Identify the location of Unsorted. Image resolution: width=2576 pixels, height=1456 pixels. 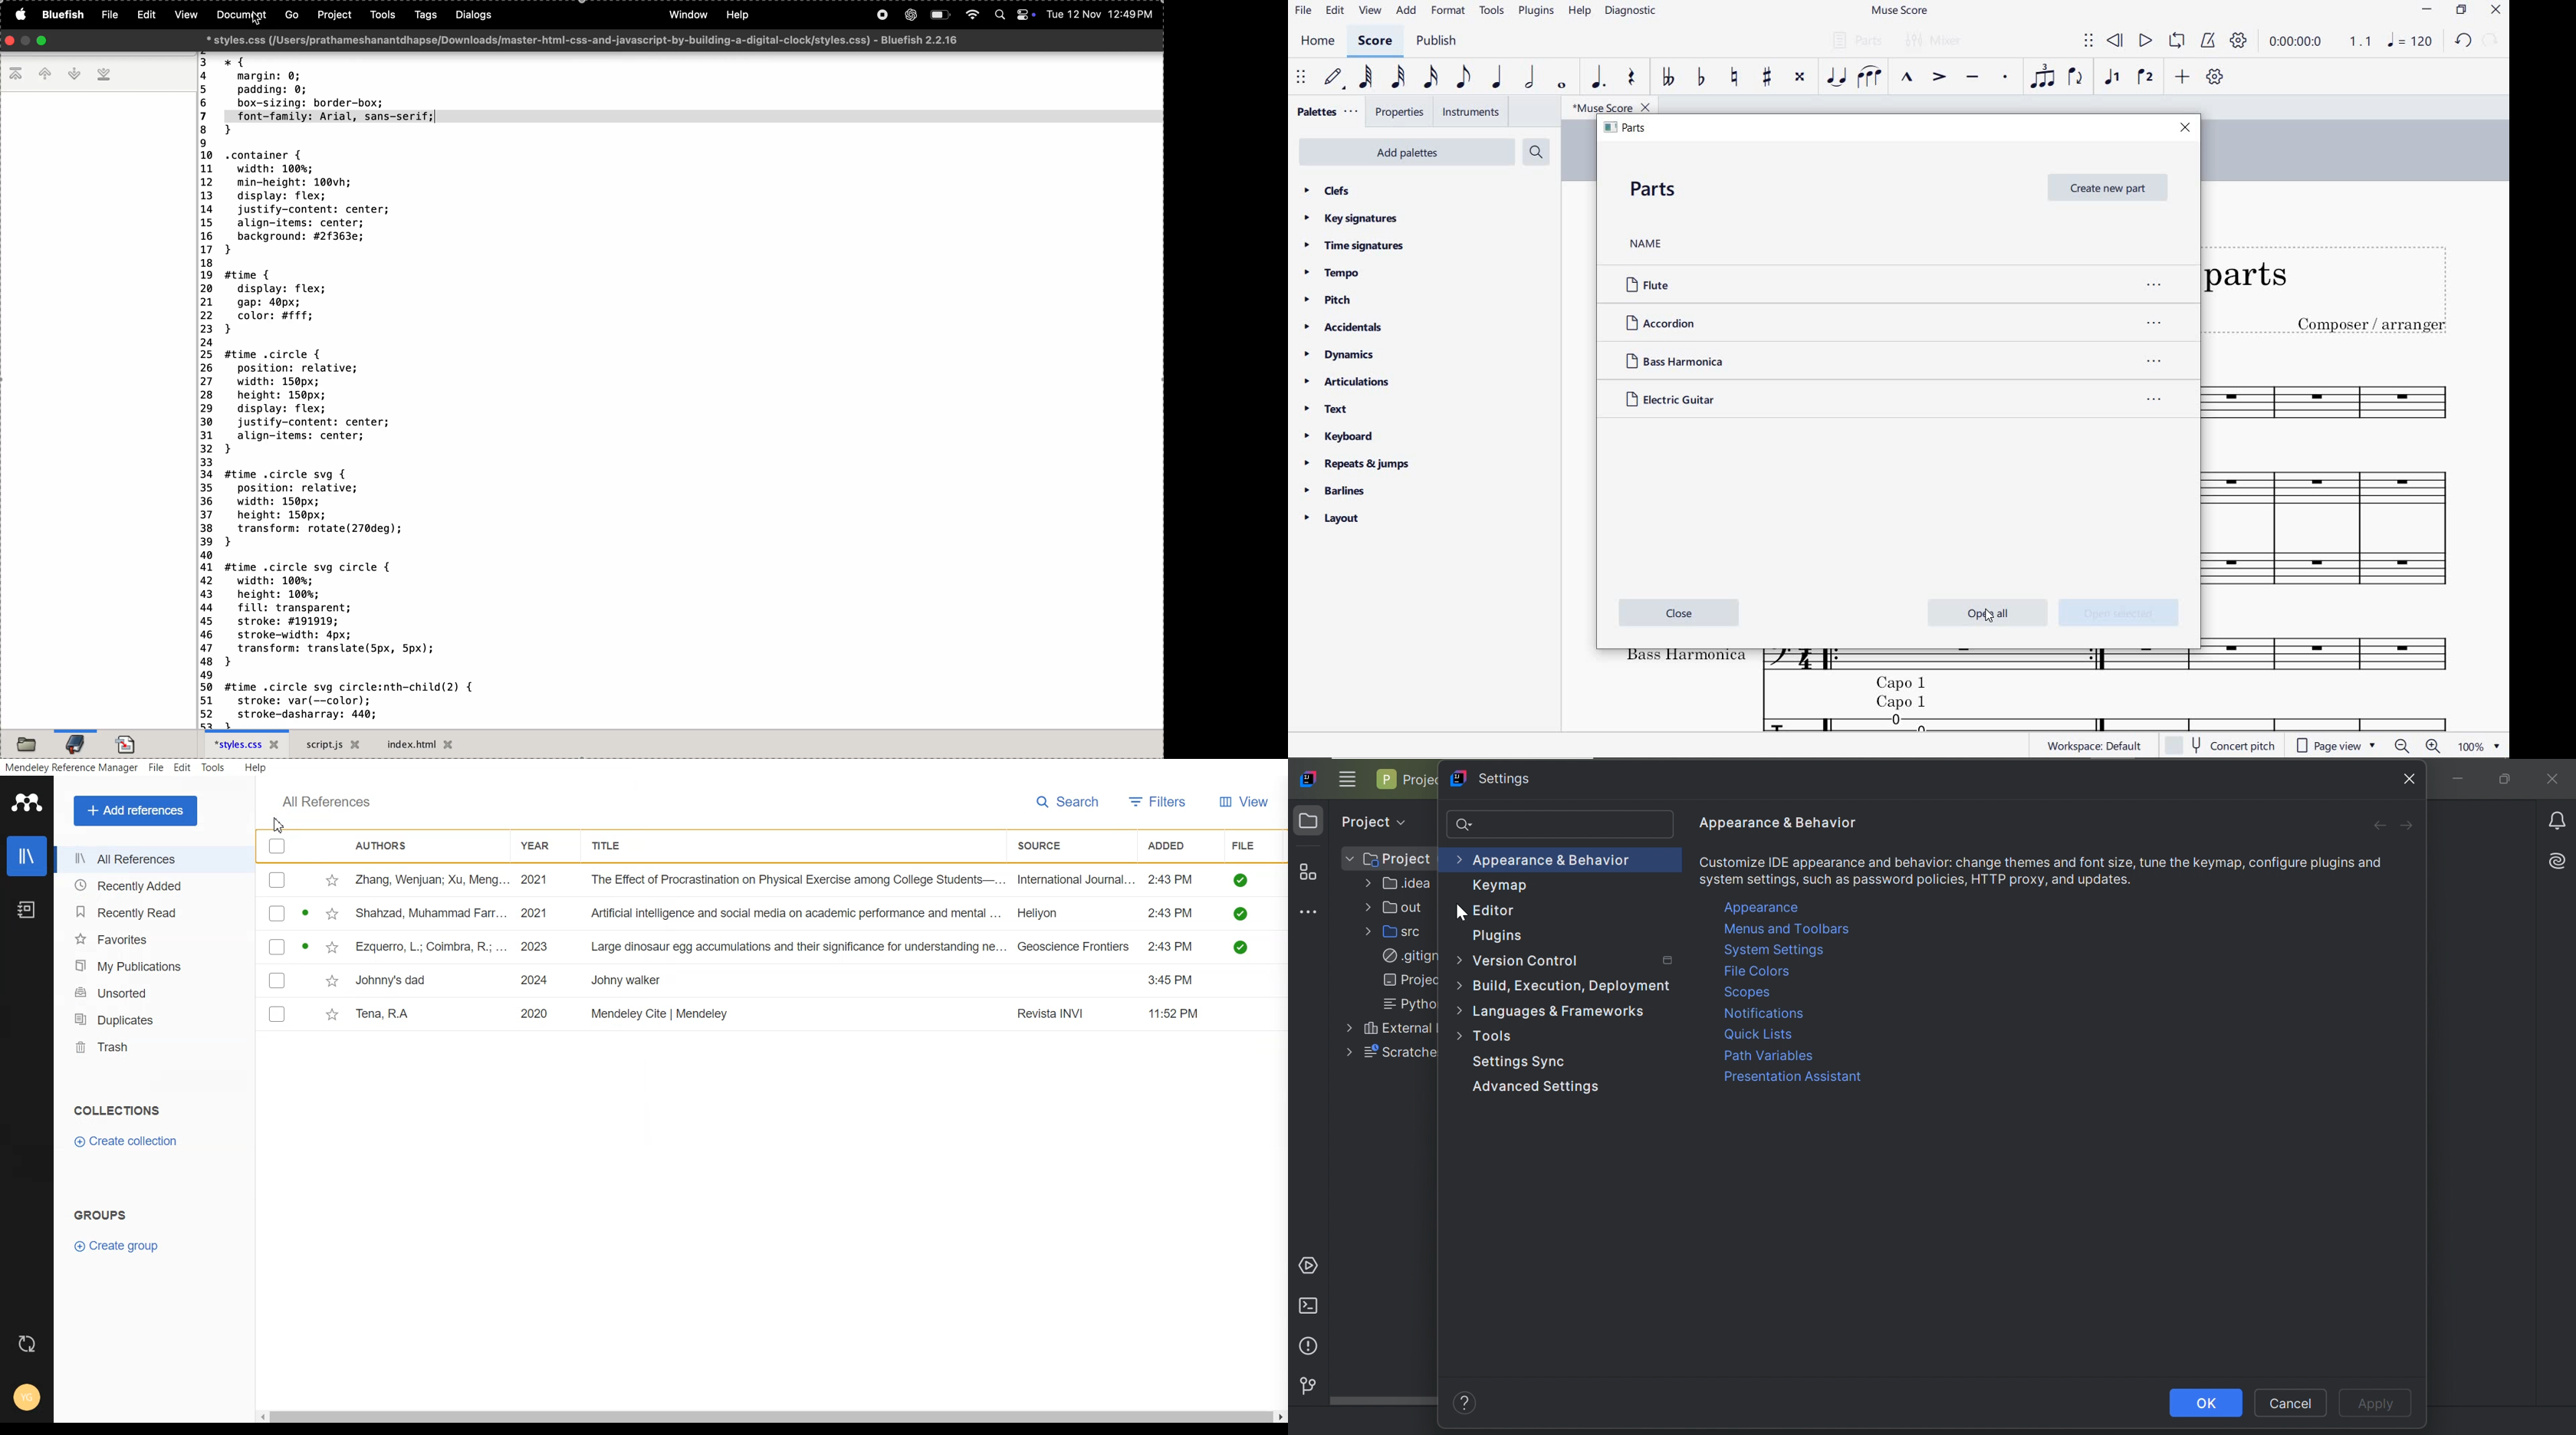
(150, 992).